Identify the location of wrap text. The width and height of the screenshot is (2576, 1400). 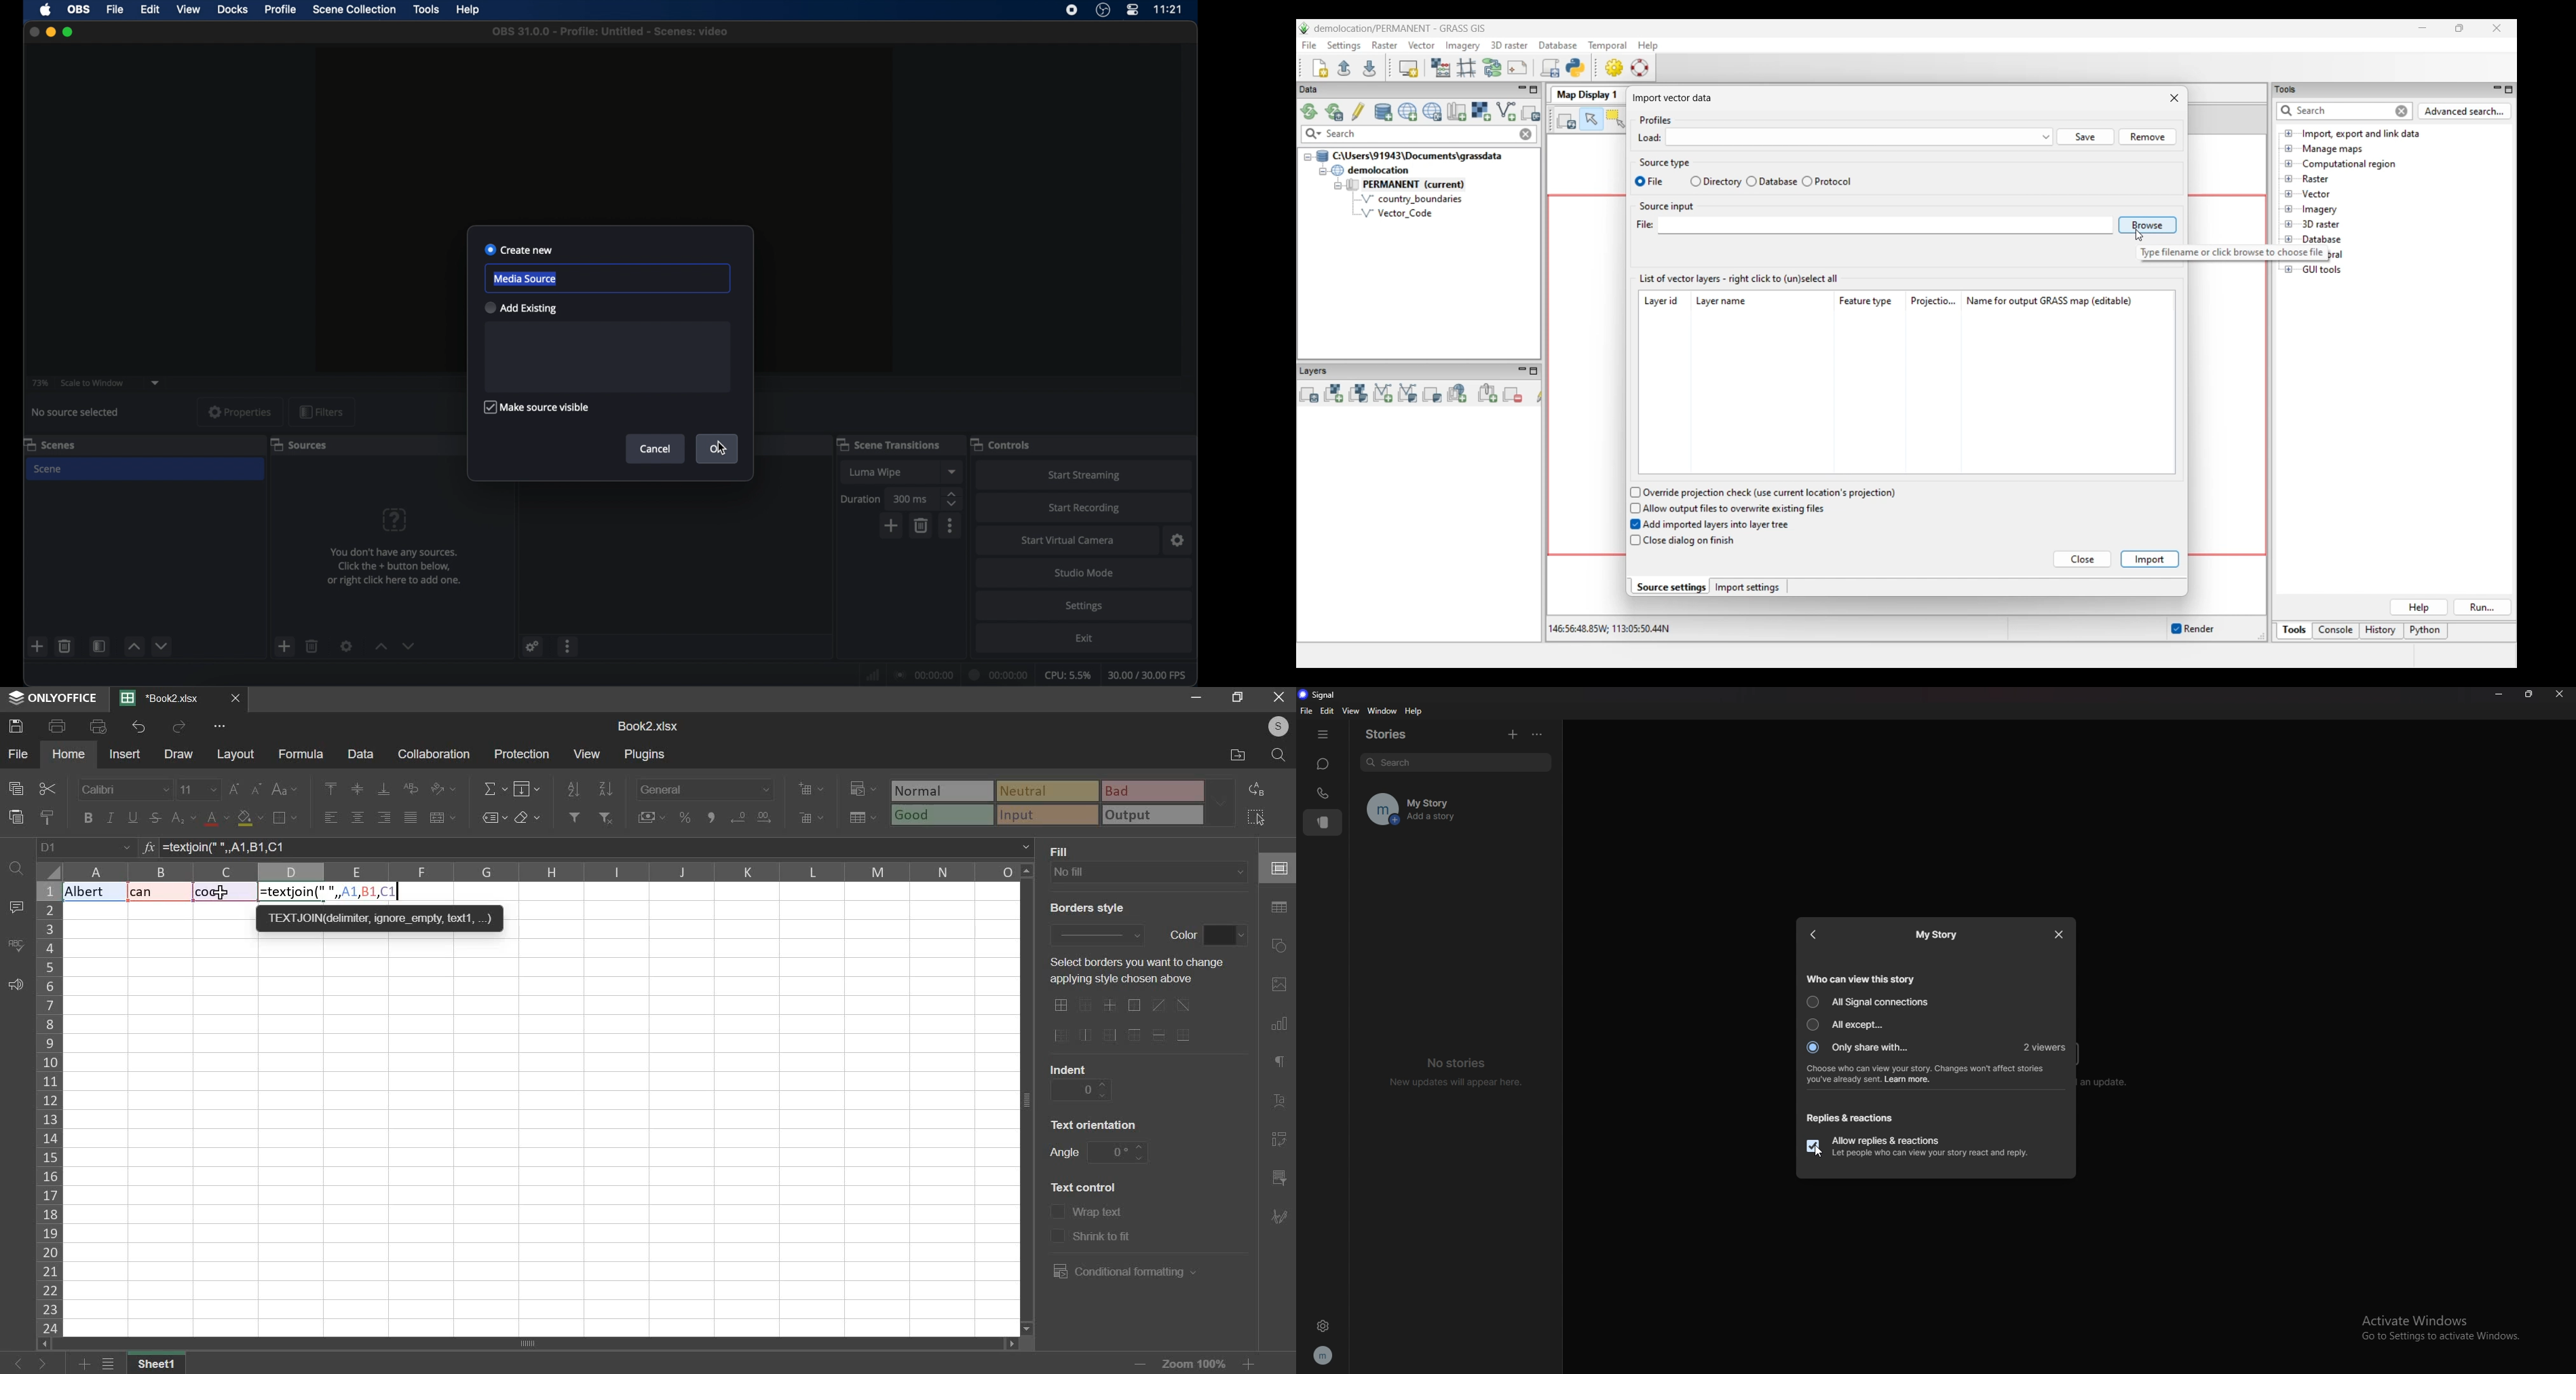
(413, 787).